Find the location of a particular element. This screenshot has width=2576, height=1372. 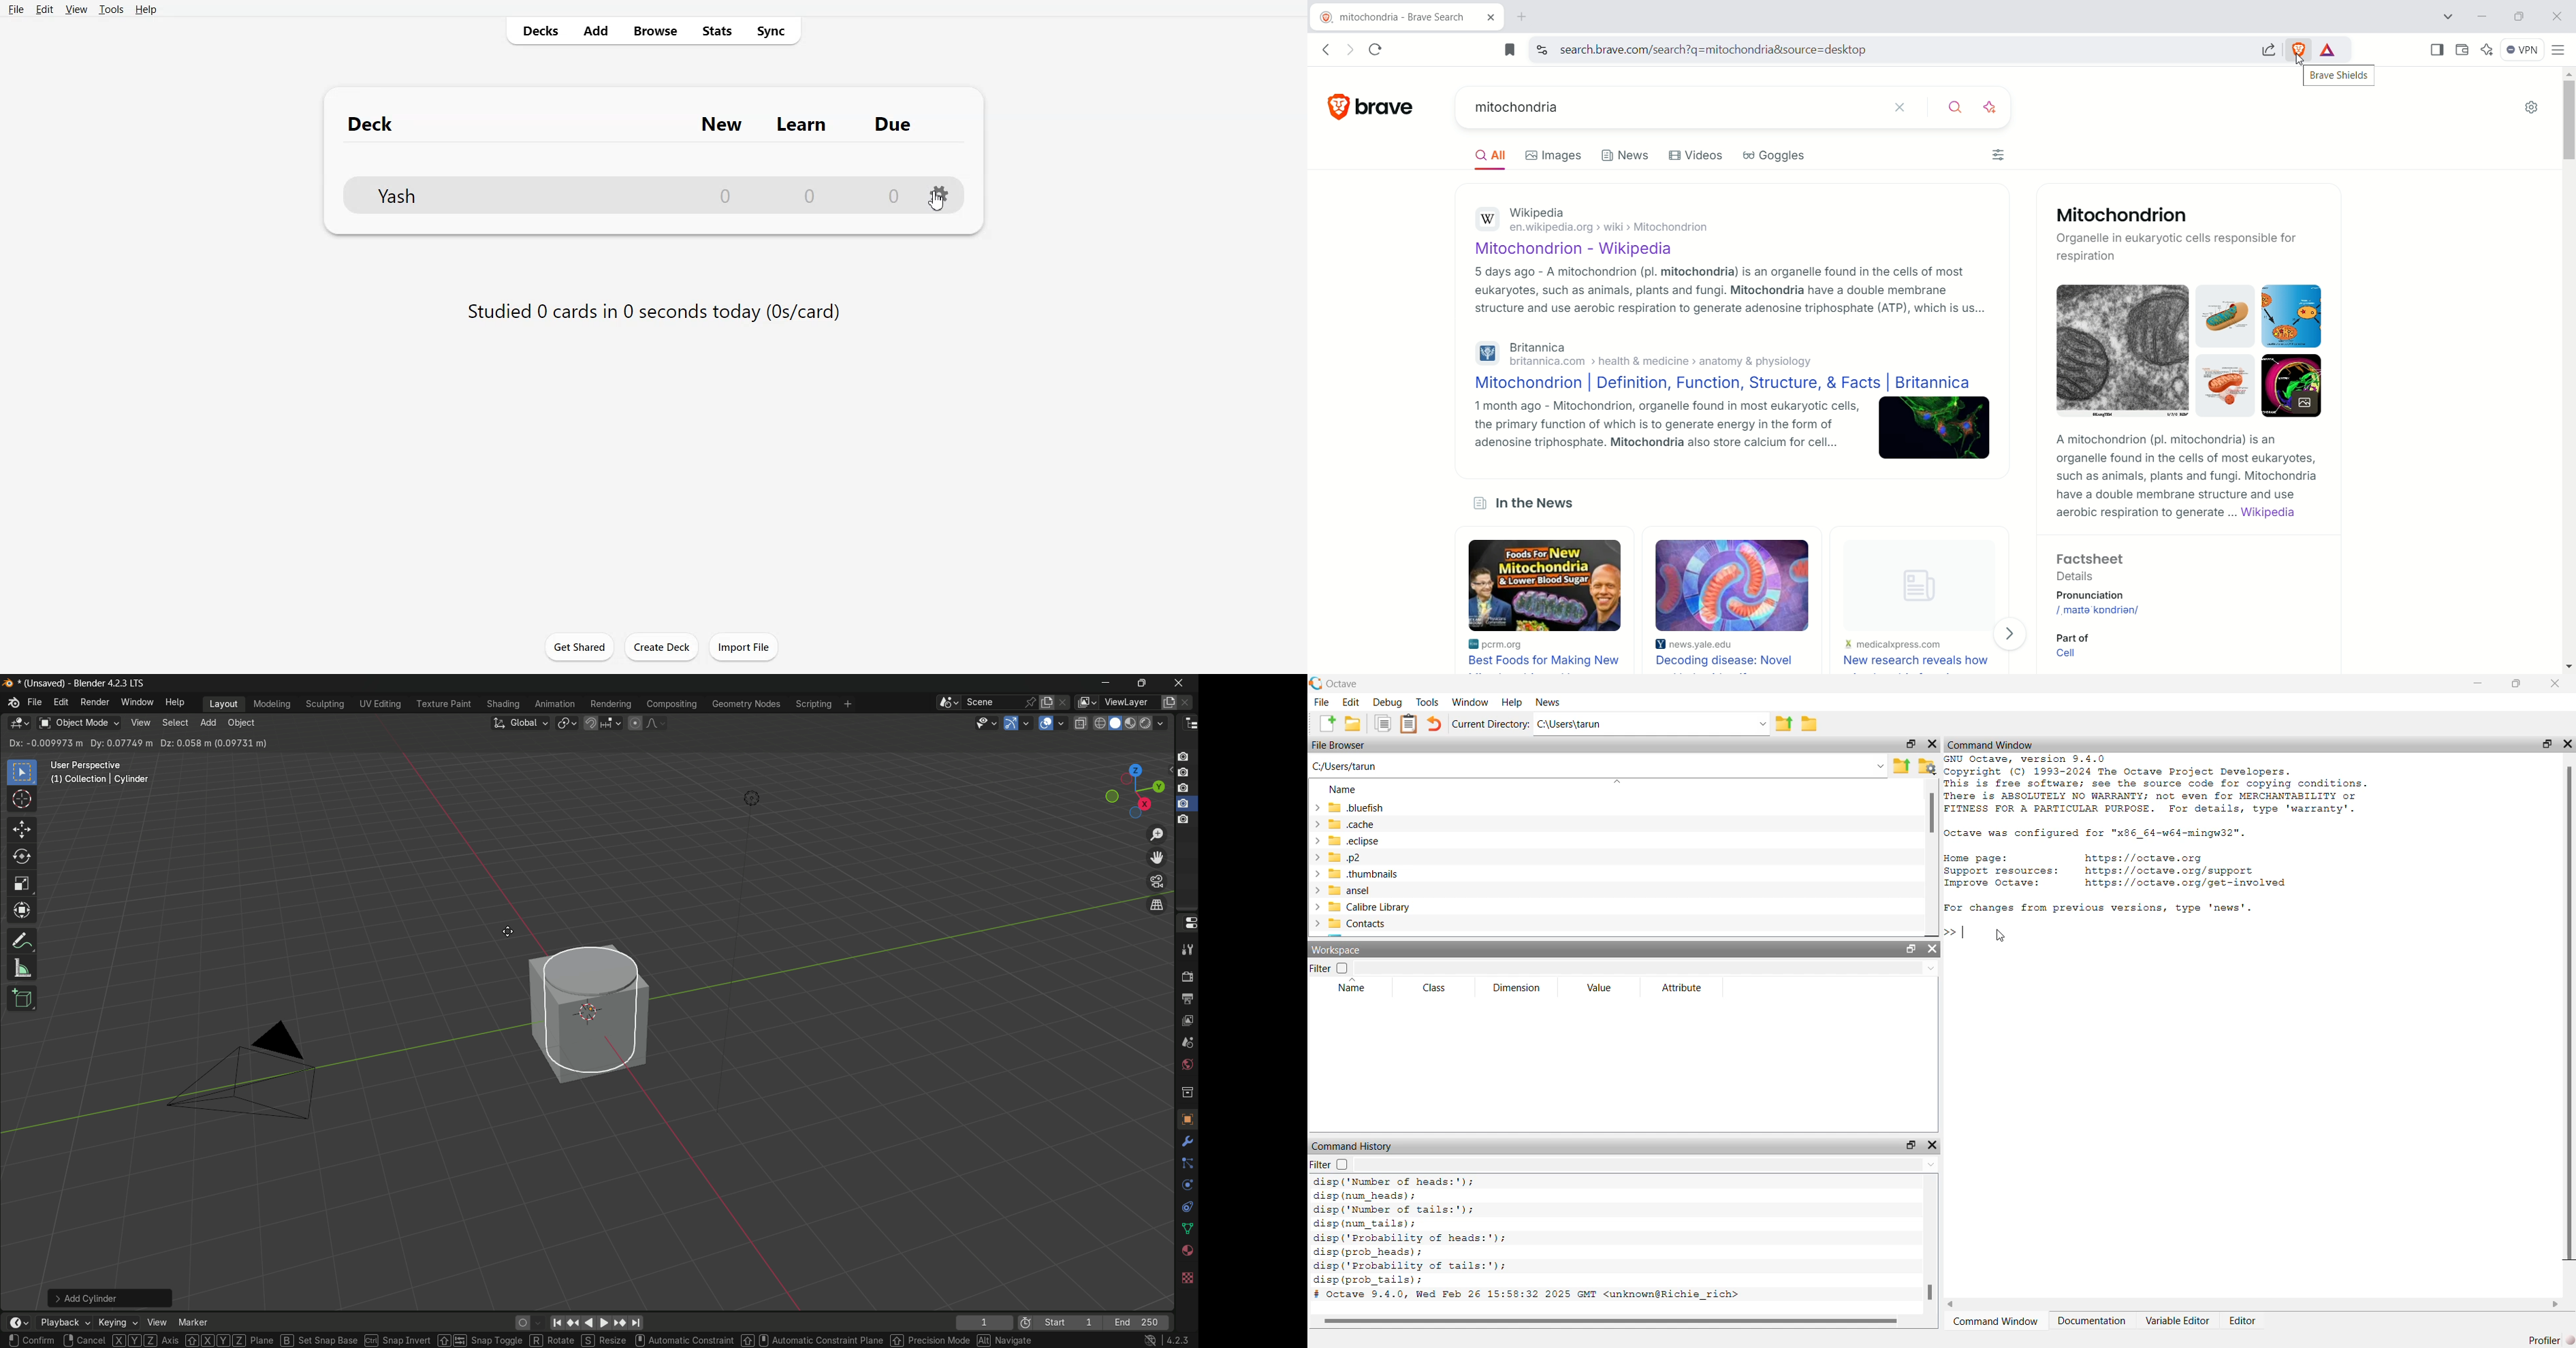

selectability and visibility is located at coordinates (986, 723).